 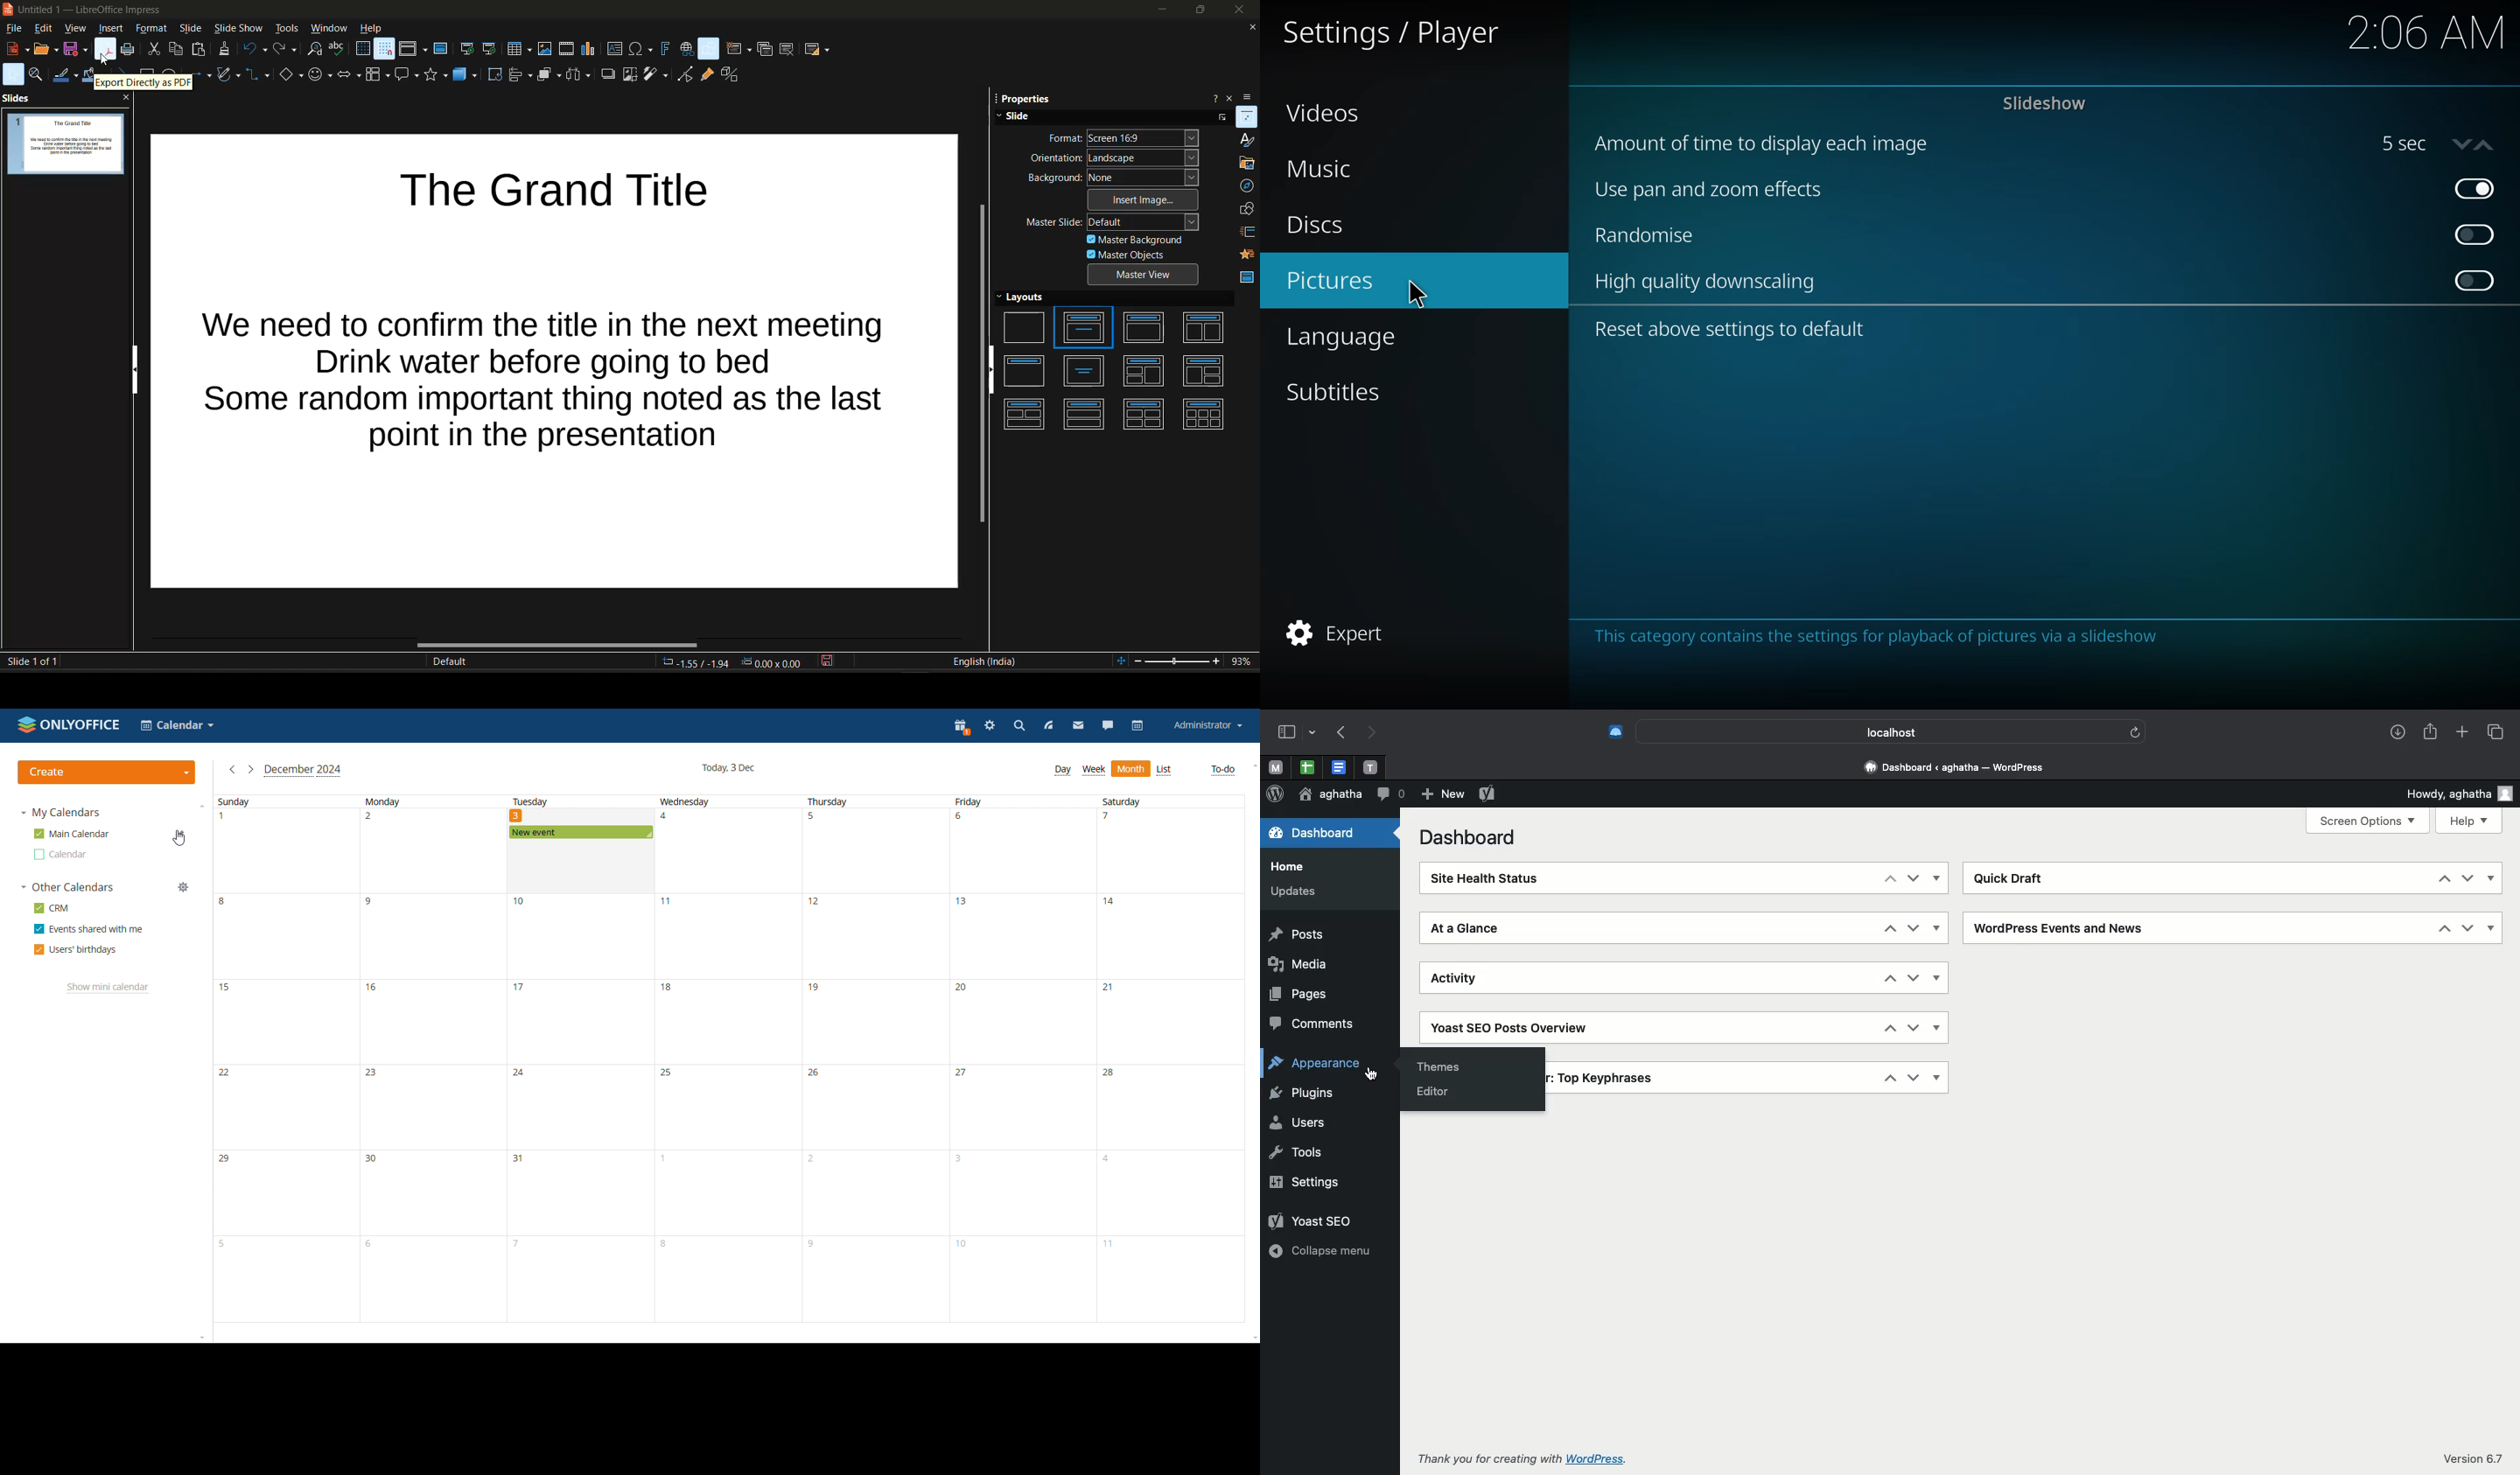 I want to click on randomize, so click(x=1646, y=237).